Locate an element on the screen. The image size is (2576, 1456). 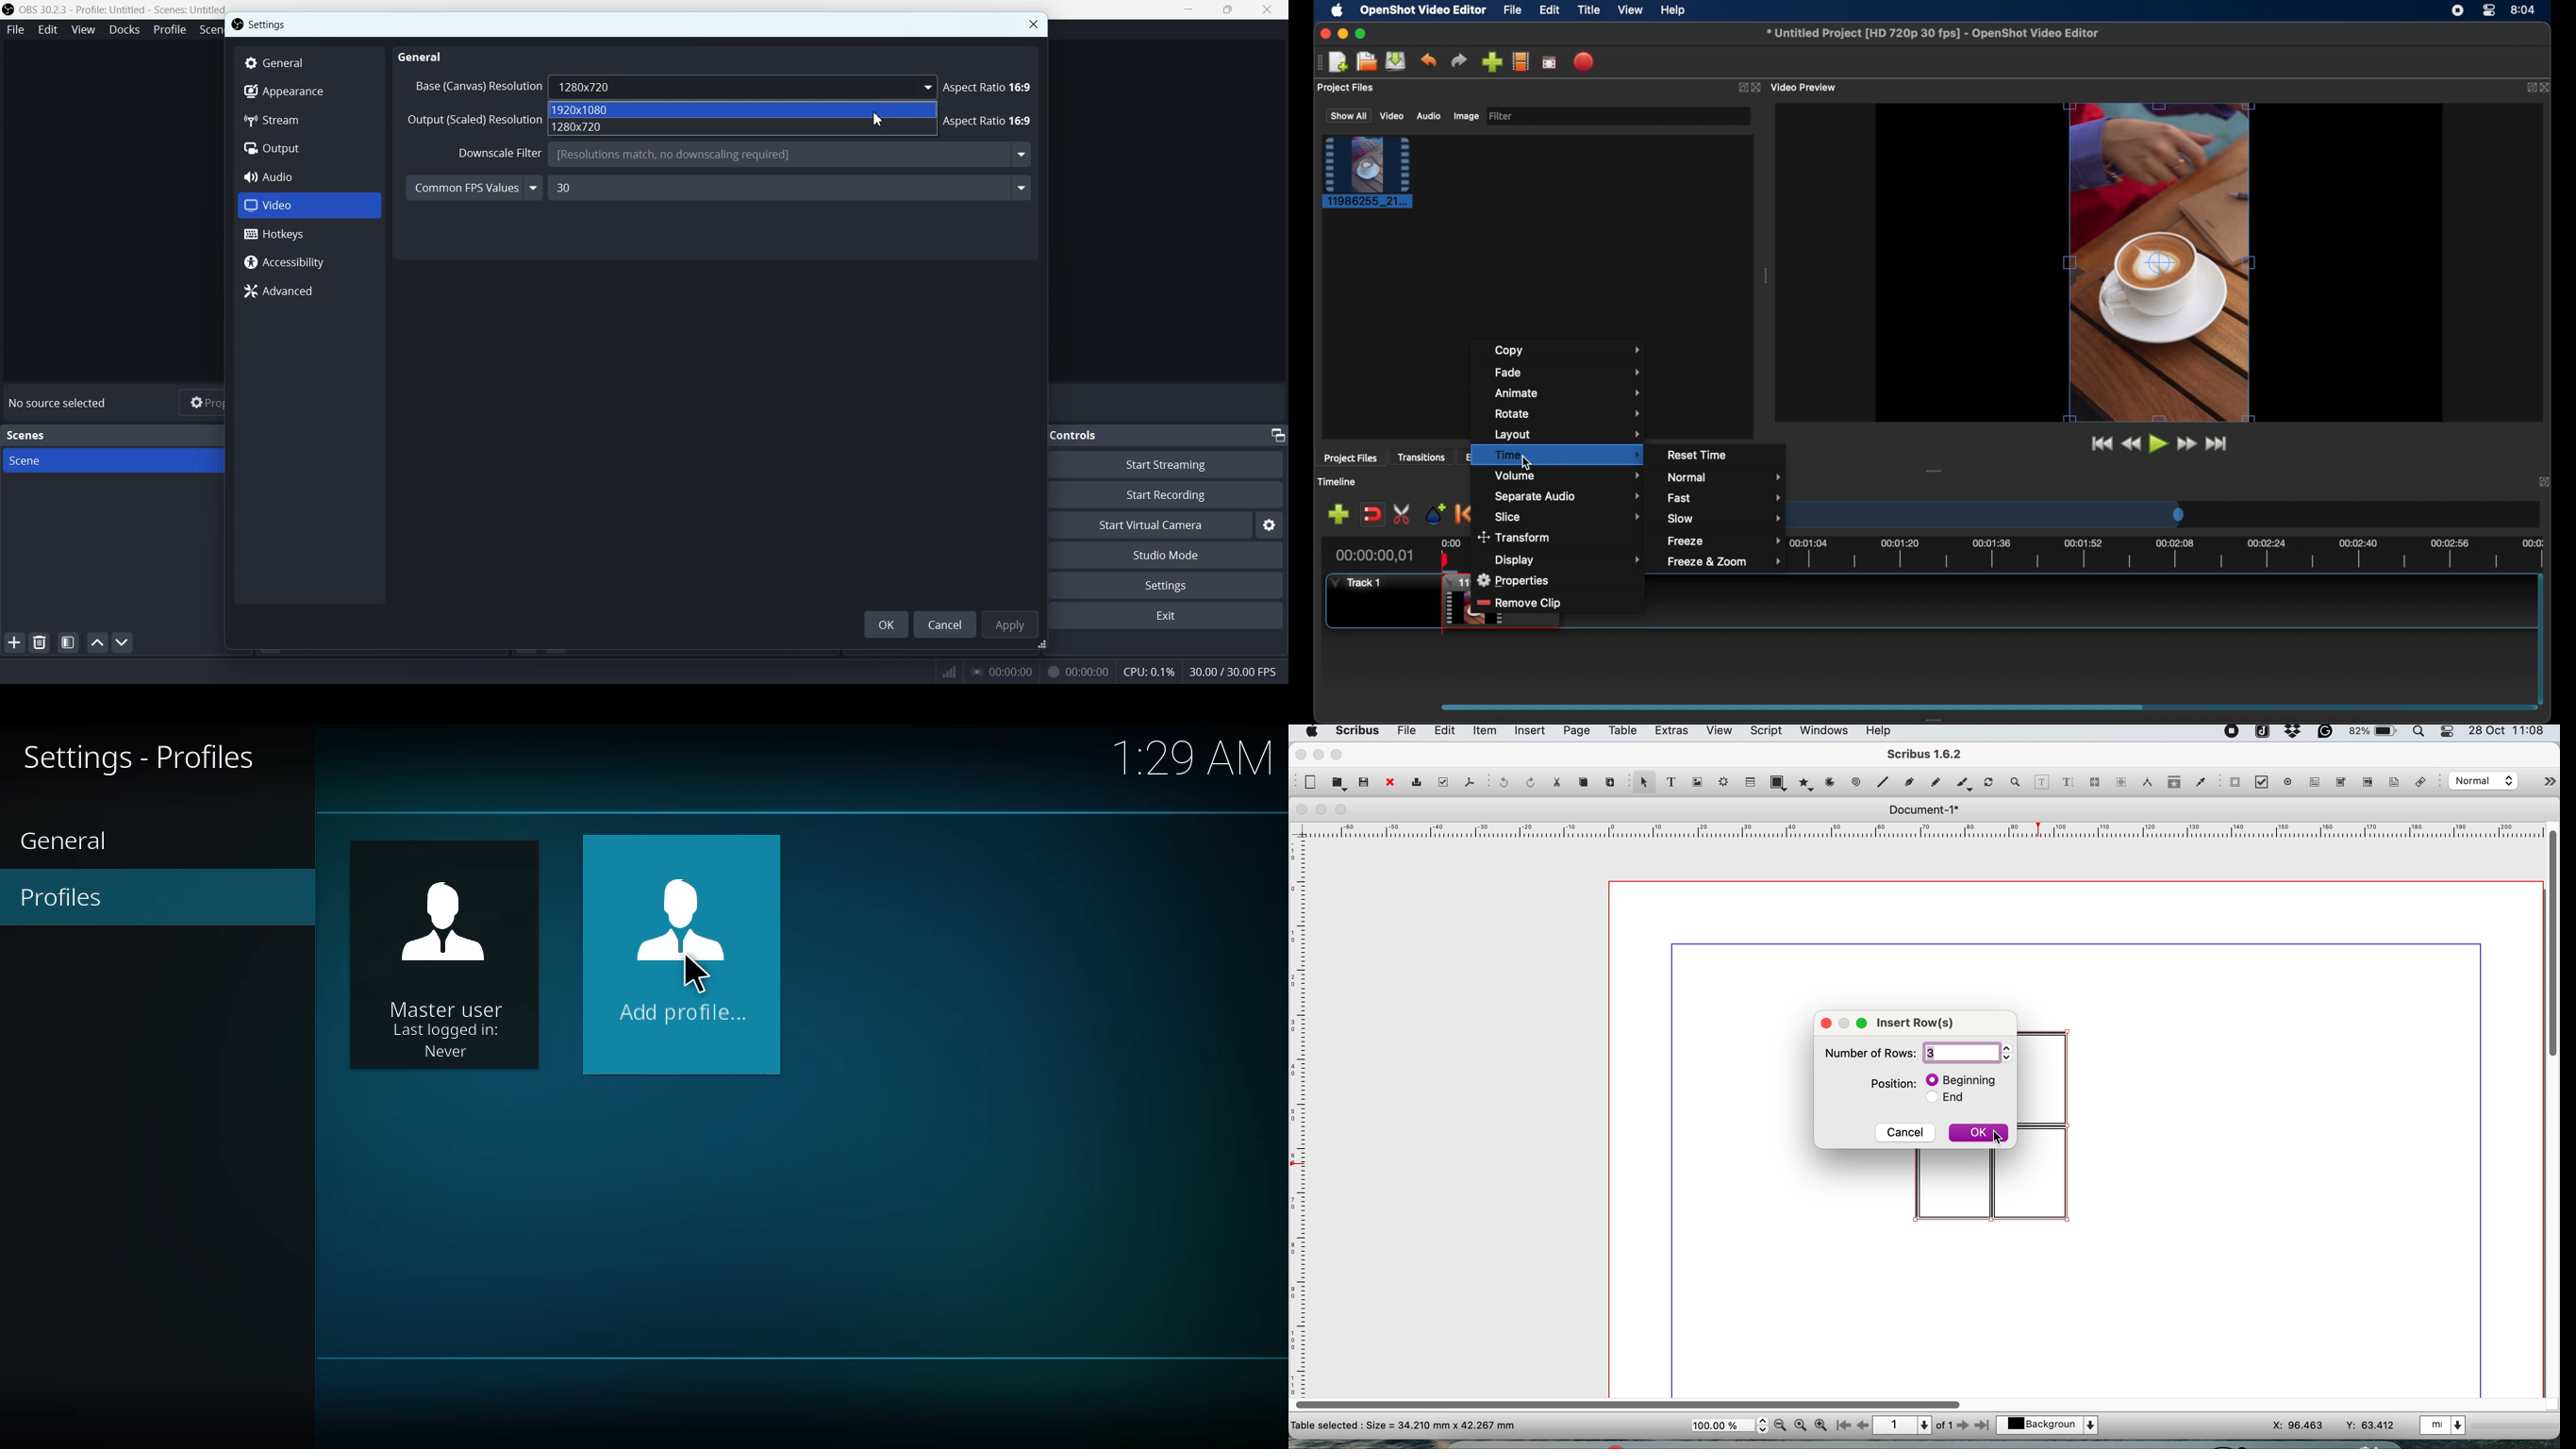
Close is located at coordinates (1033, 24).